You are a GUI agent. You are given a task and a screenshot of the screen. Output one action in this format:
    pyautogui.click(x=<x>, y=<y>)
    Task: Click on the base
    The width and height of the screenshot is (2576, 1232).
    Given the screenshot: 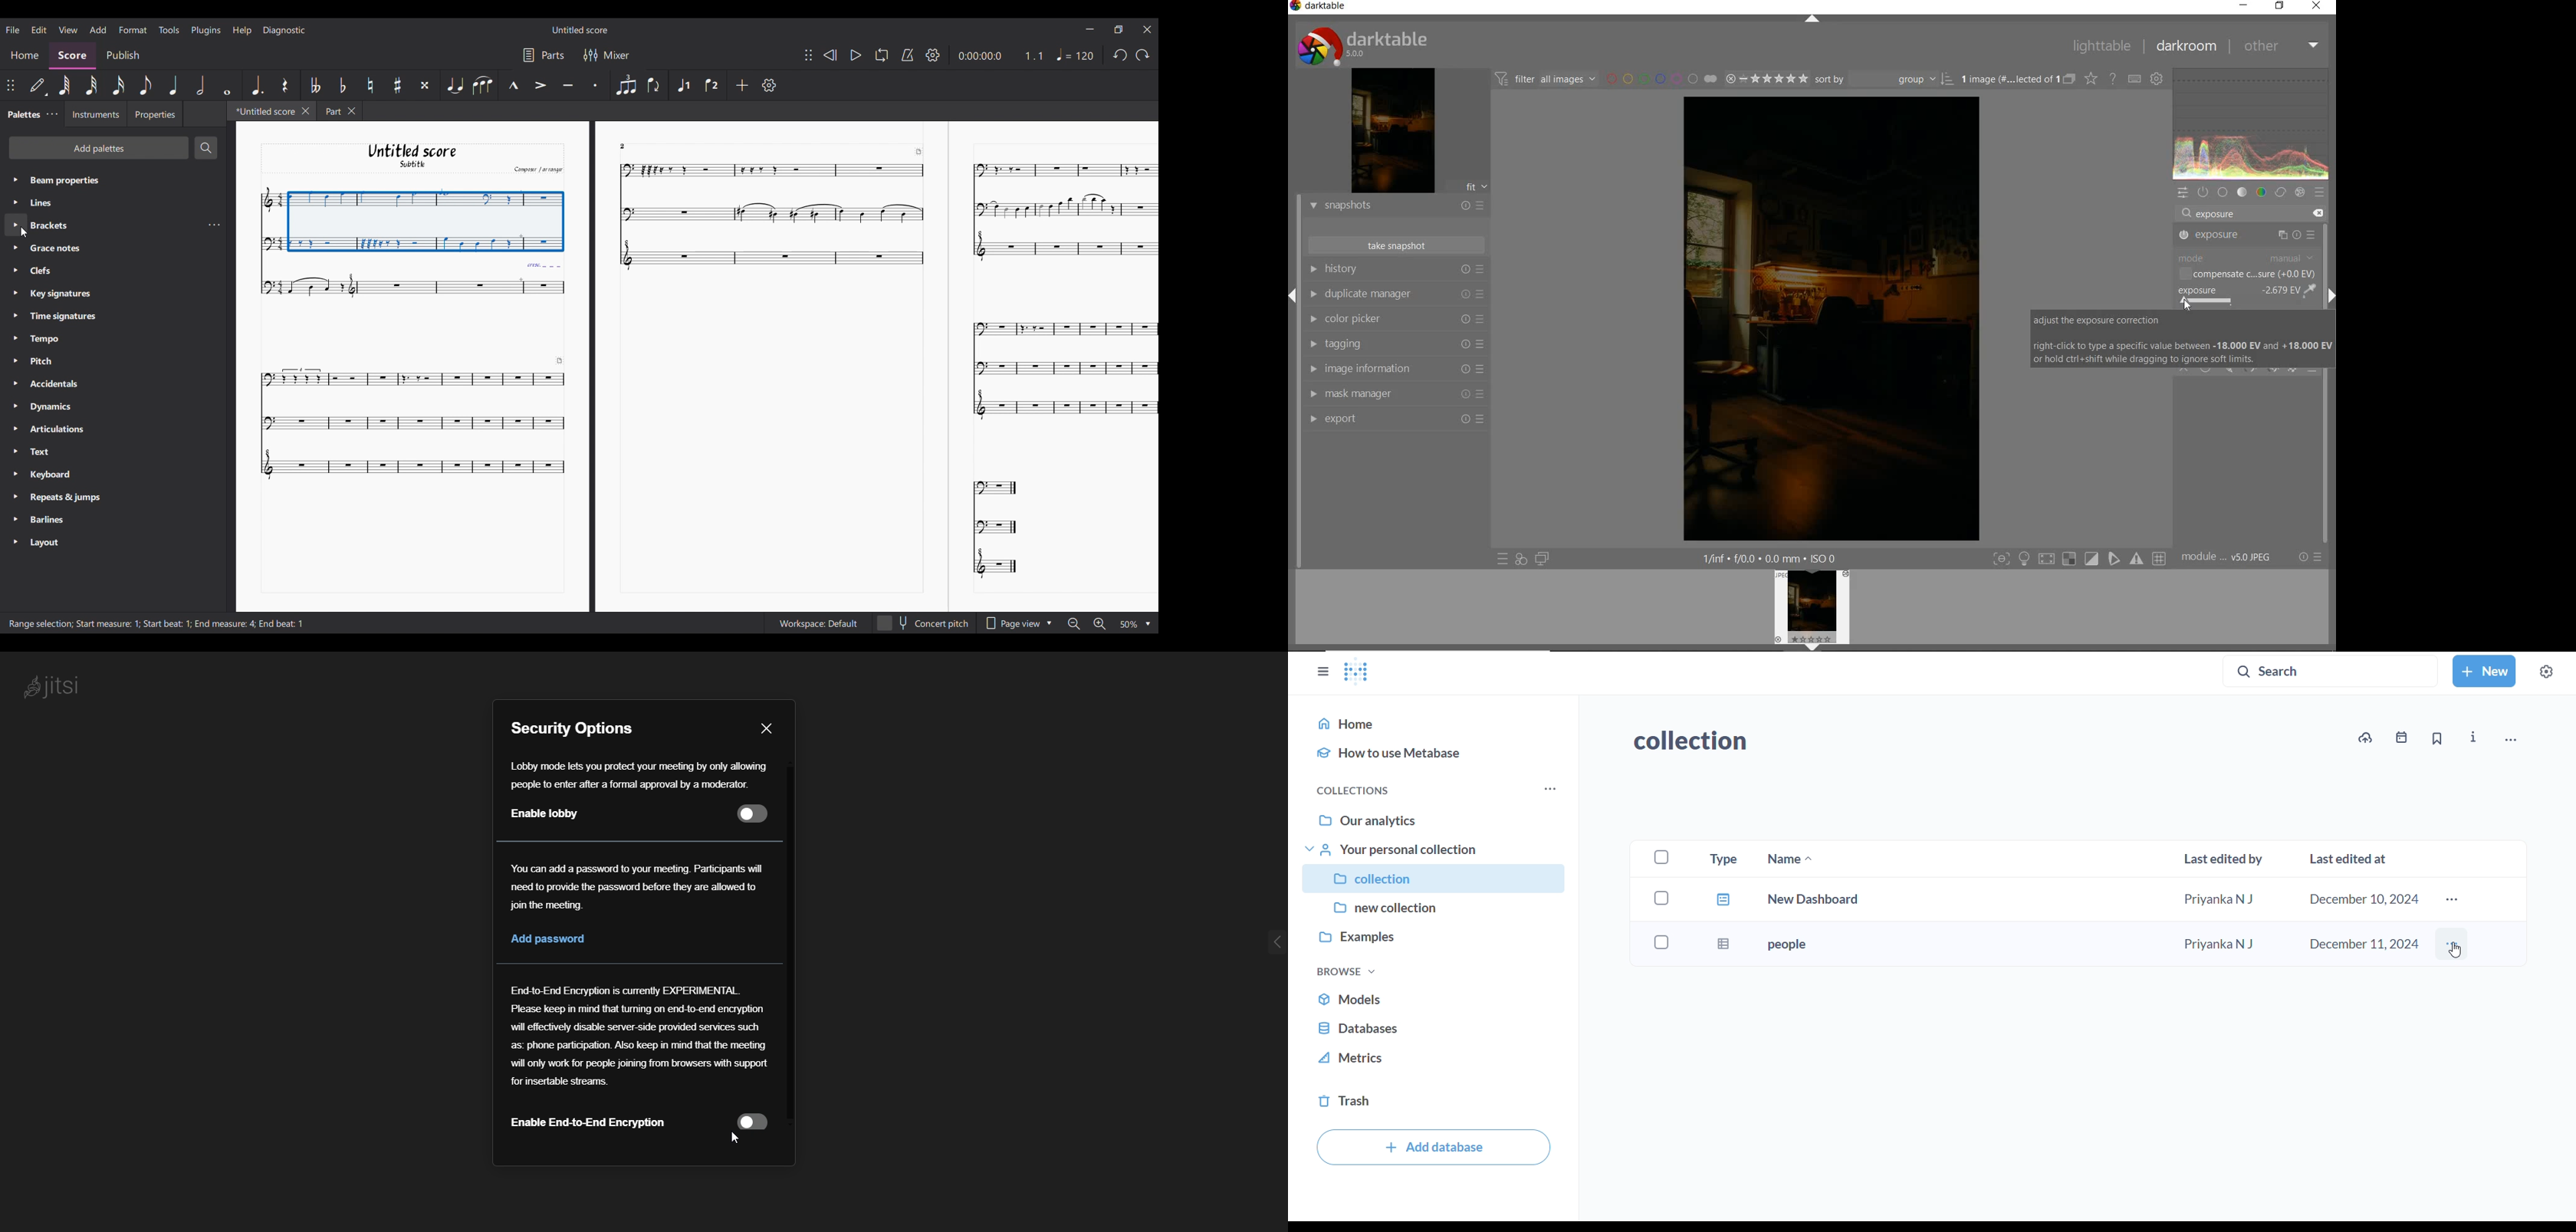 What is the action you would take?
    pyautogui.click(x=2223, y=192)
    